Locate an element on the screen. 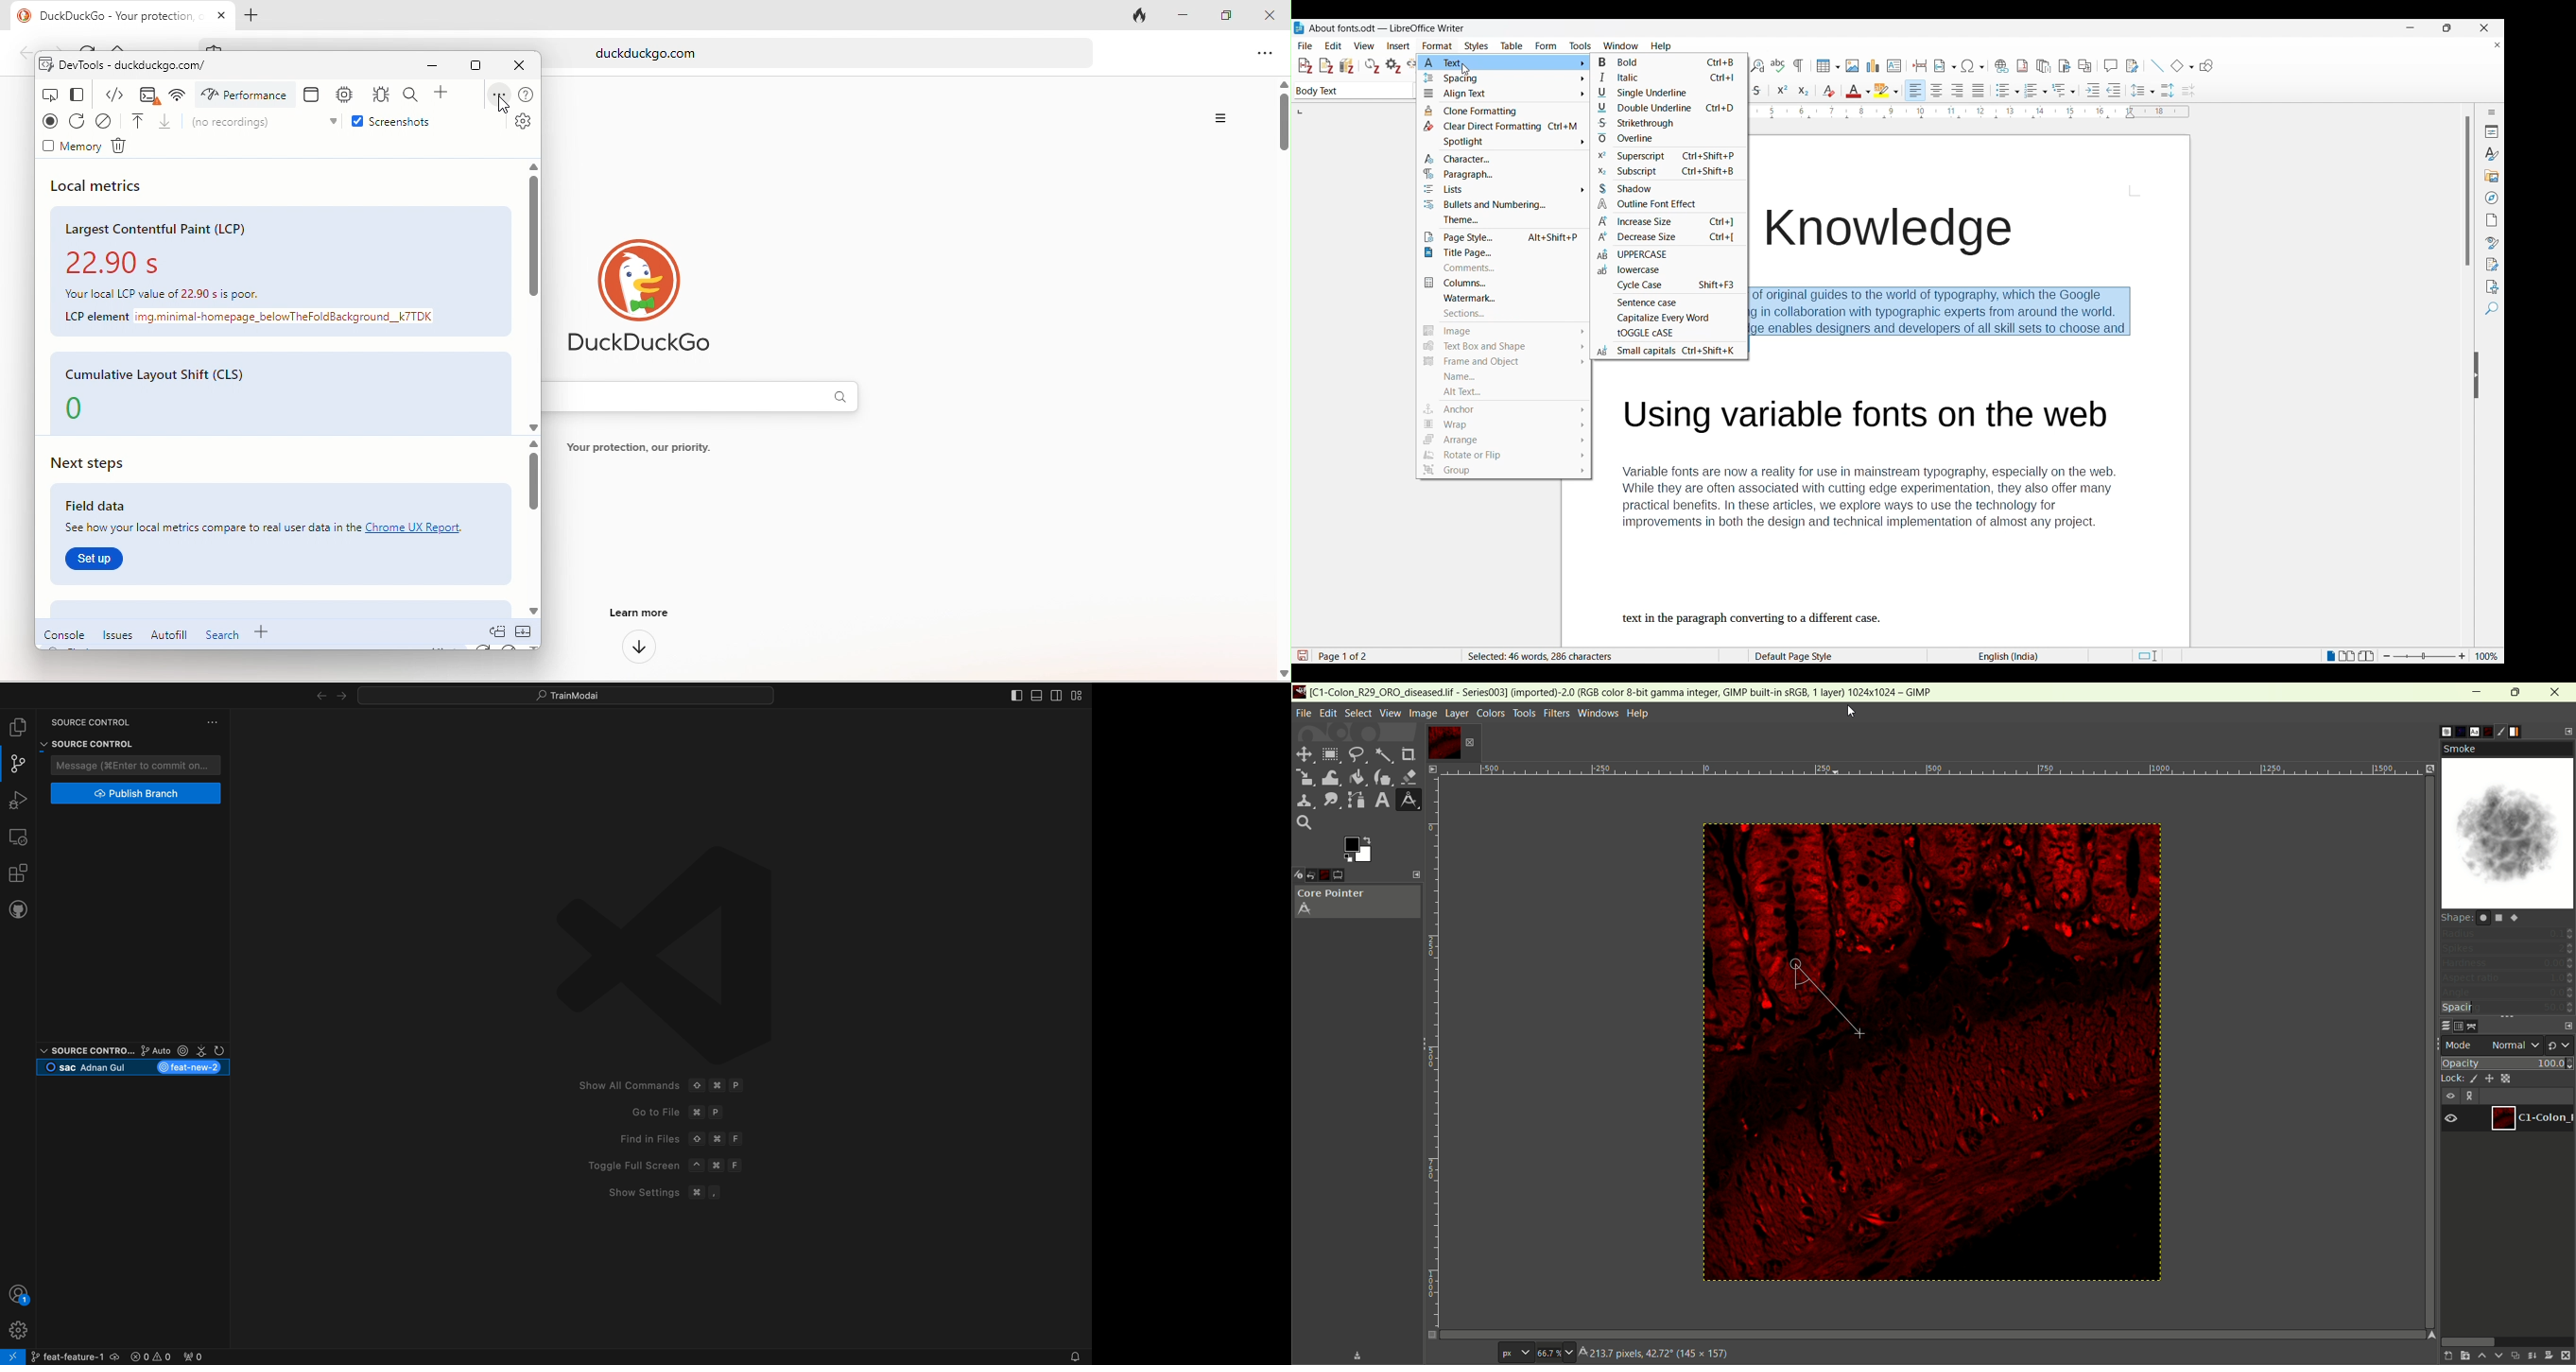 Image resolution: width=2576 pixels, height=1372 pixels. Rotate and flip is located at coordinates (1504, 456).